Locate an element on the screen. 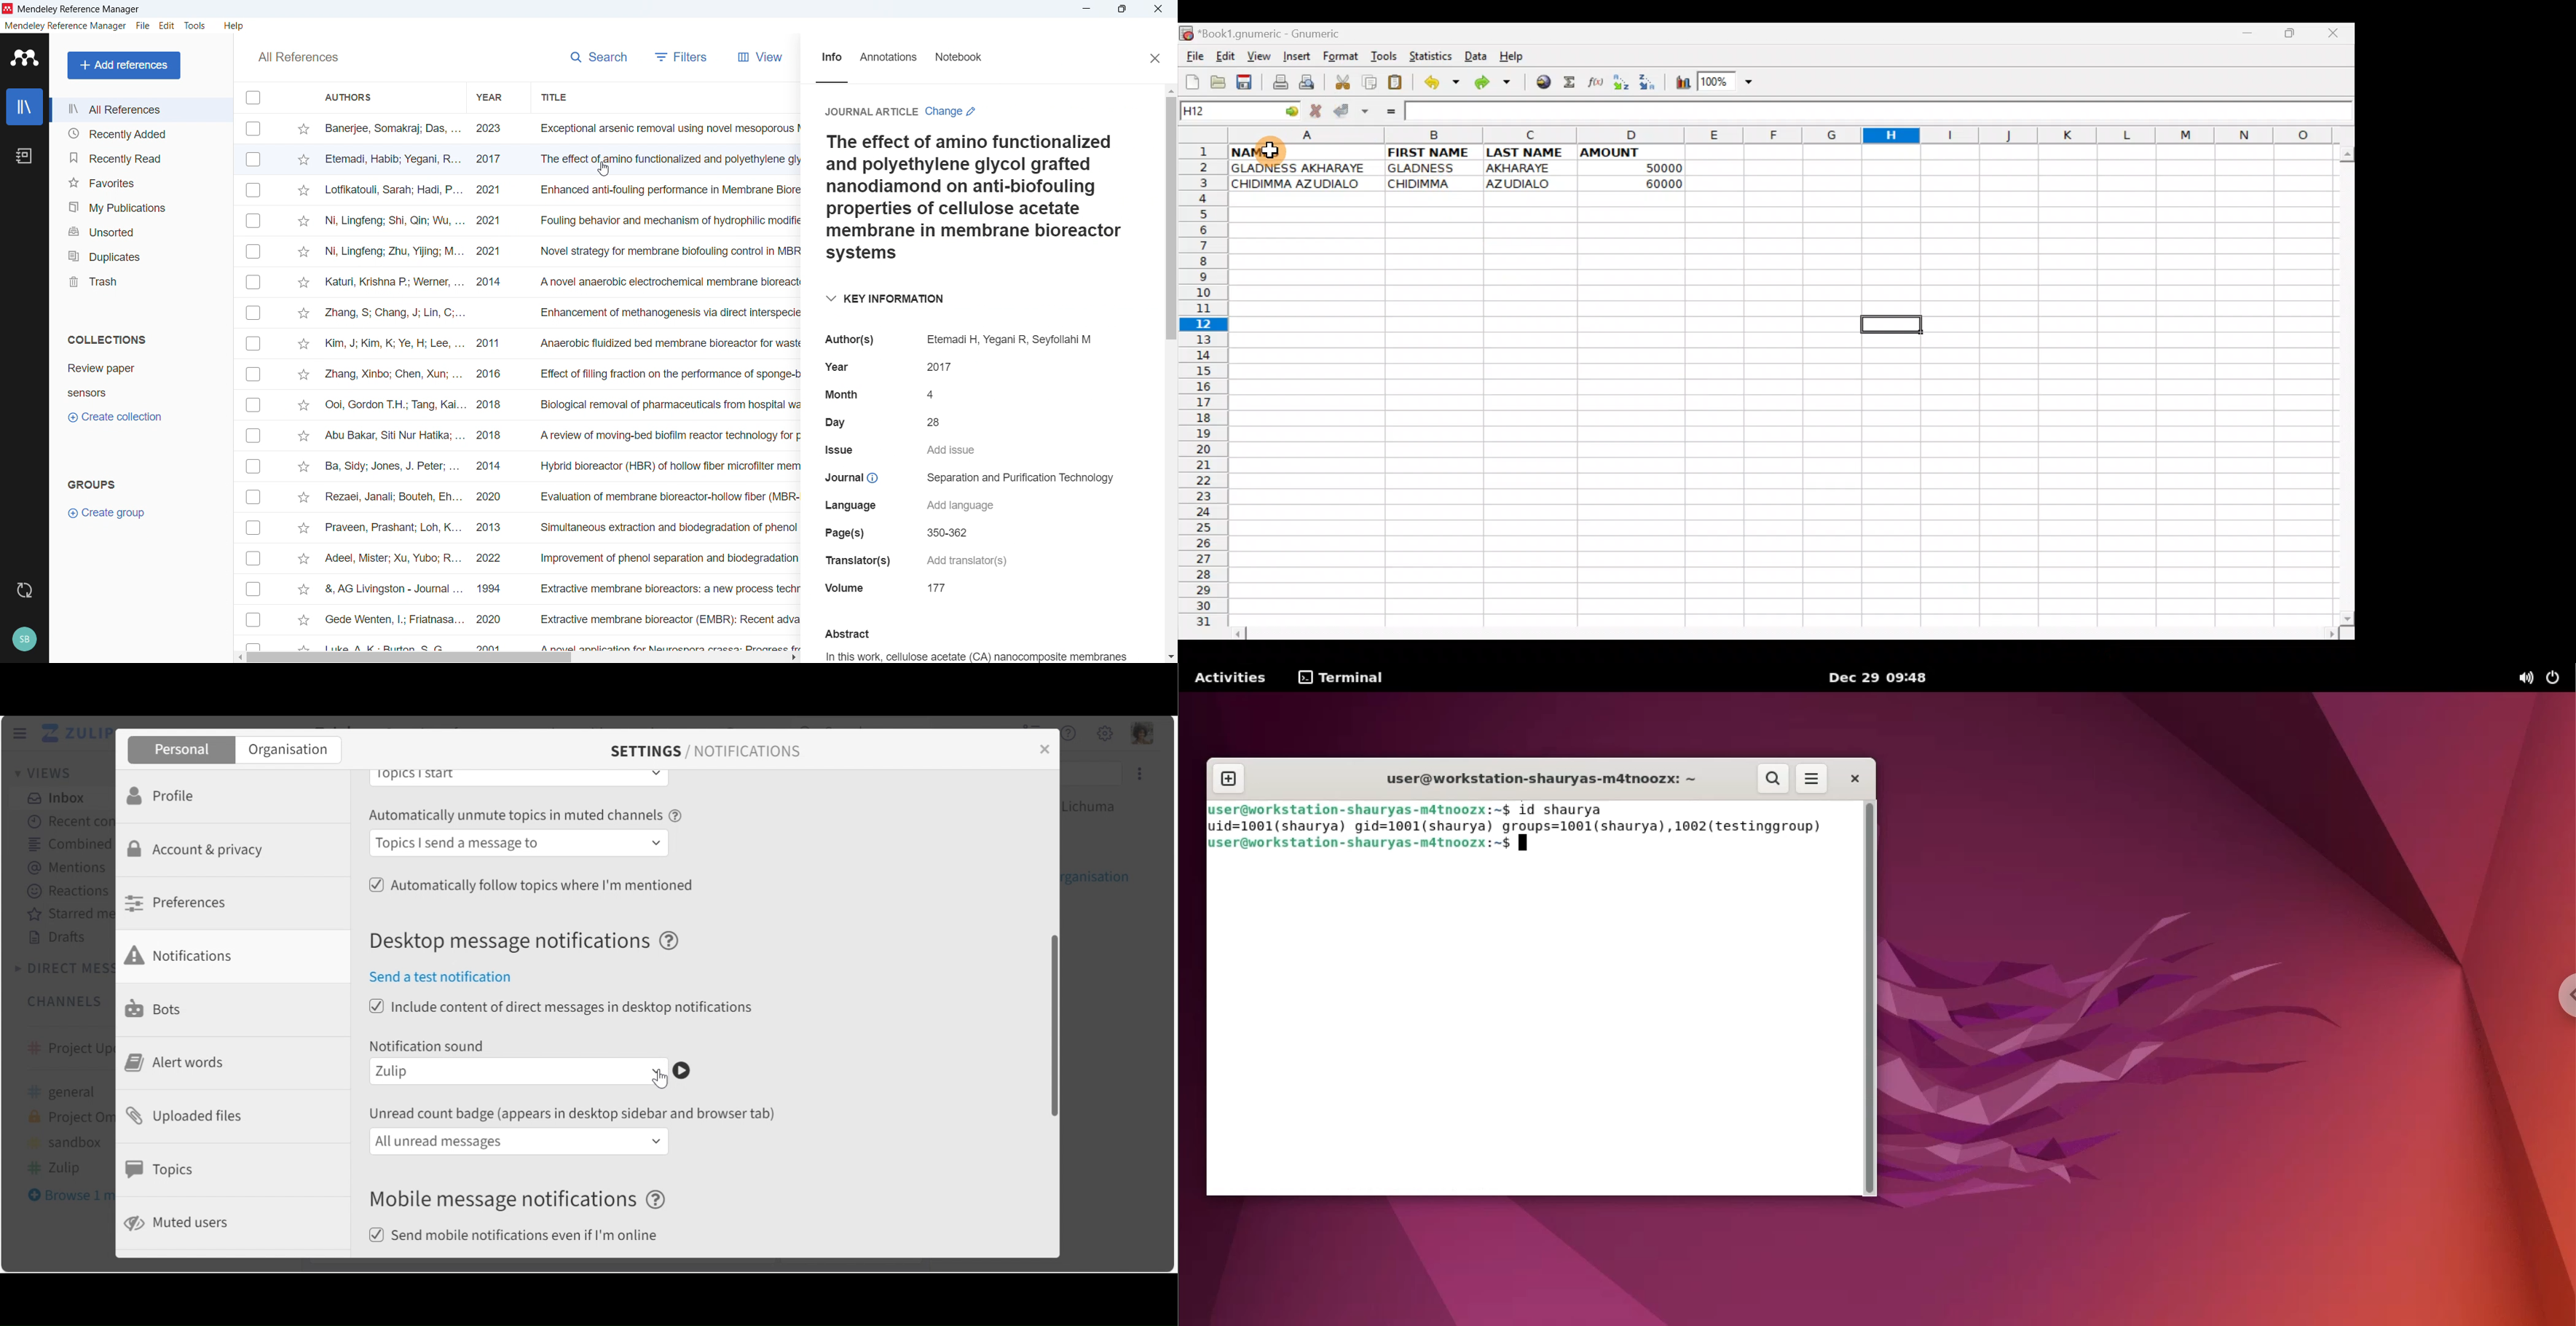  help is located at coordinates (234, 26).